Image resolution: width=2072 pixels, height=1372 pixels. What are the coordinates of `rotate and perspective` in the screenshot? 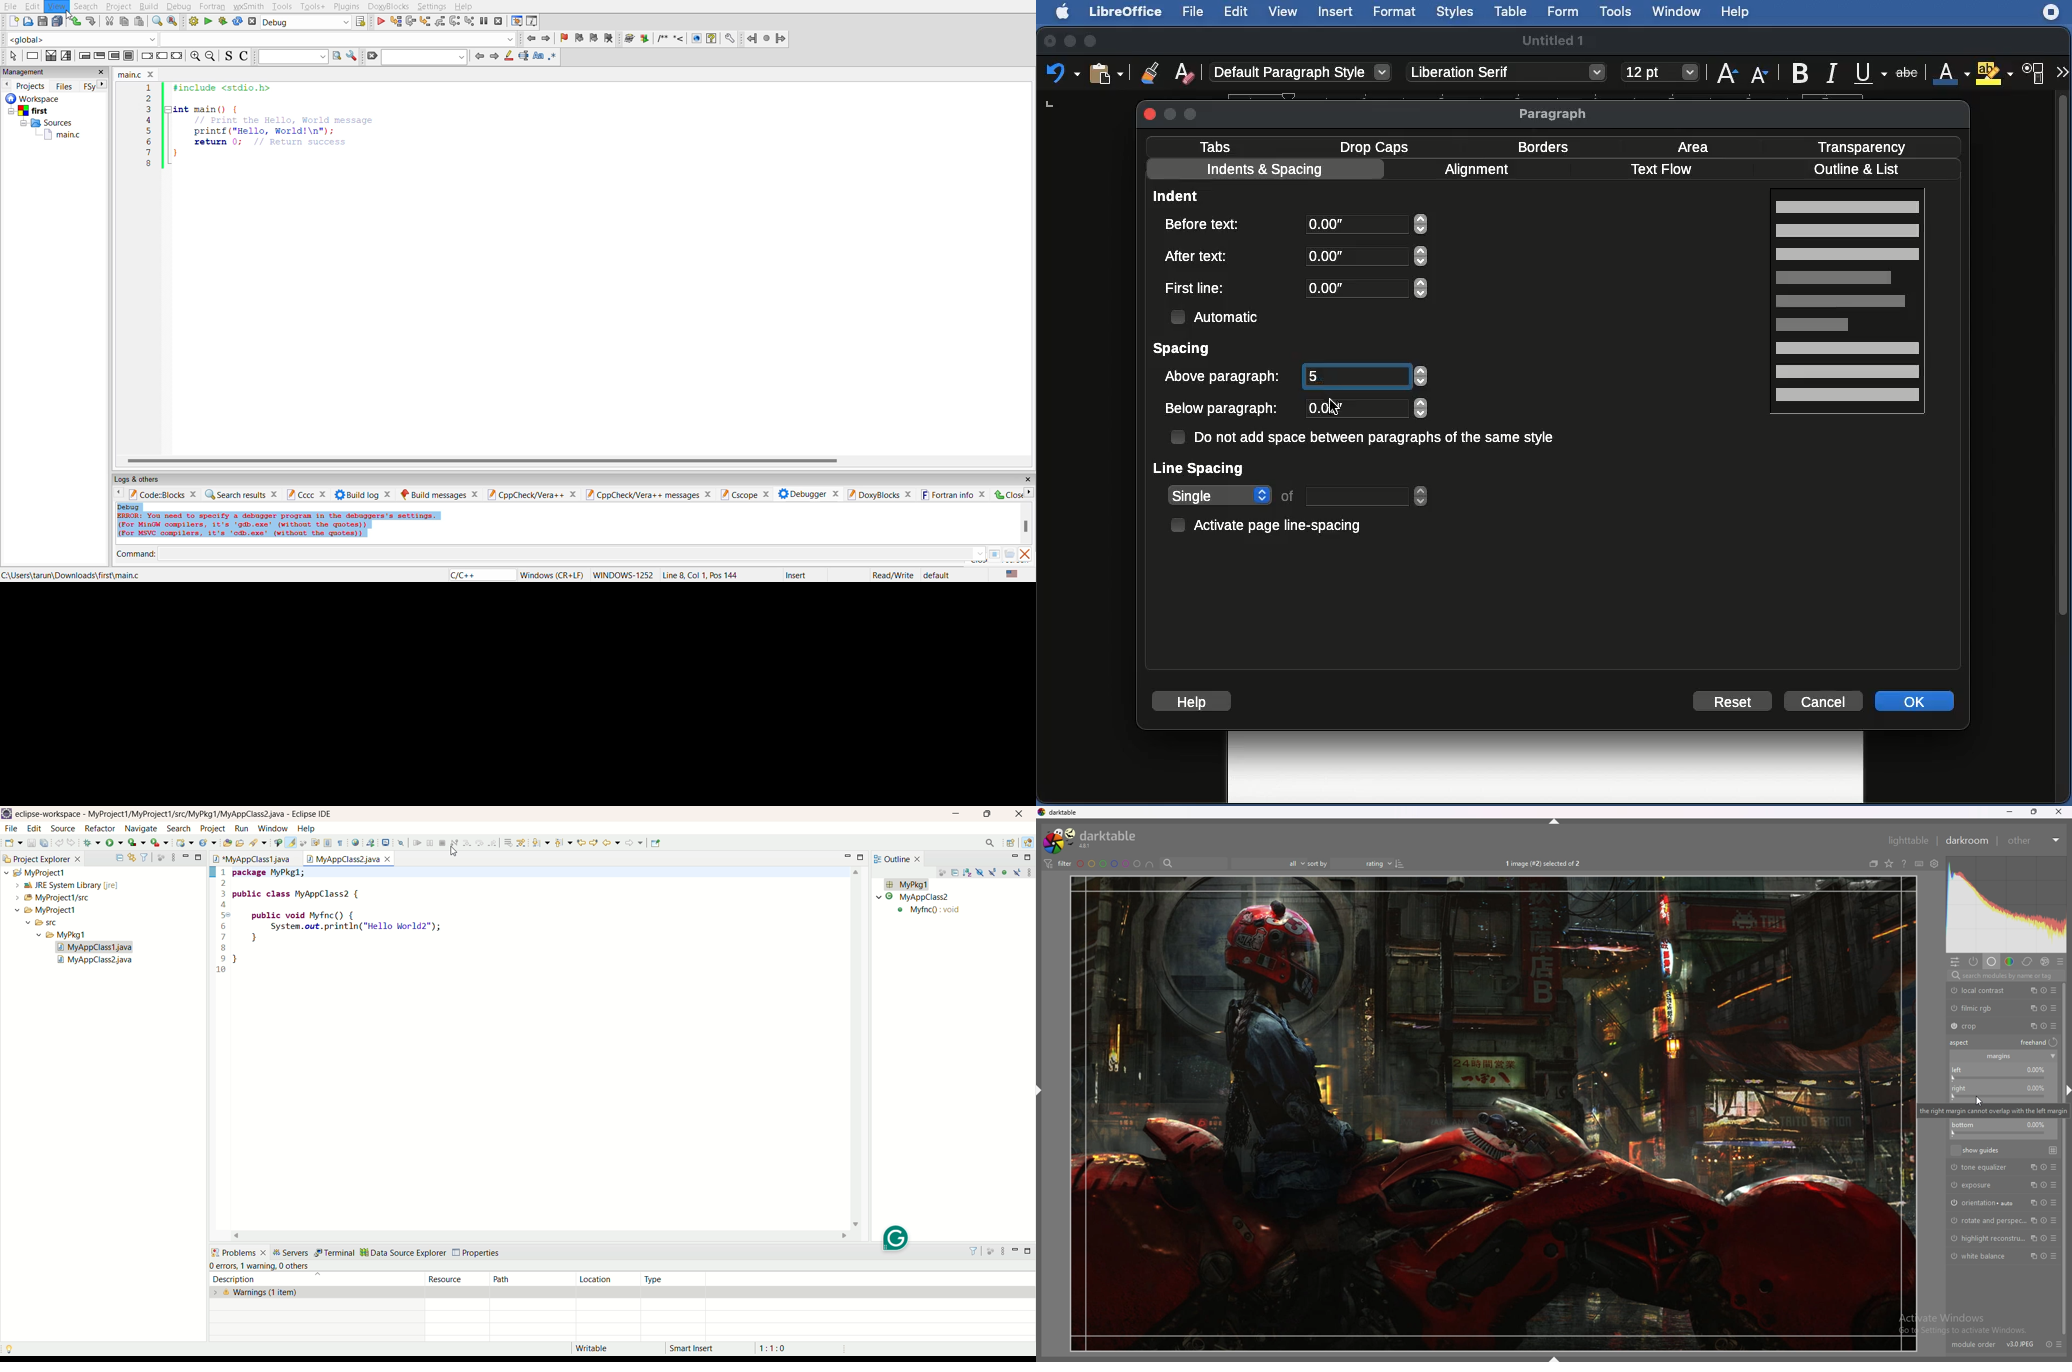 It's located at (1986, 1221).